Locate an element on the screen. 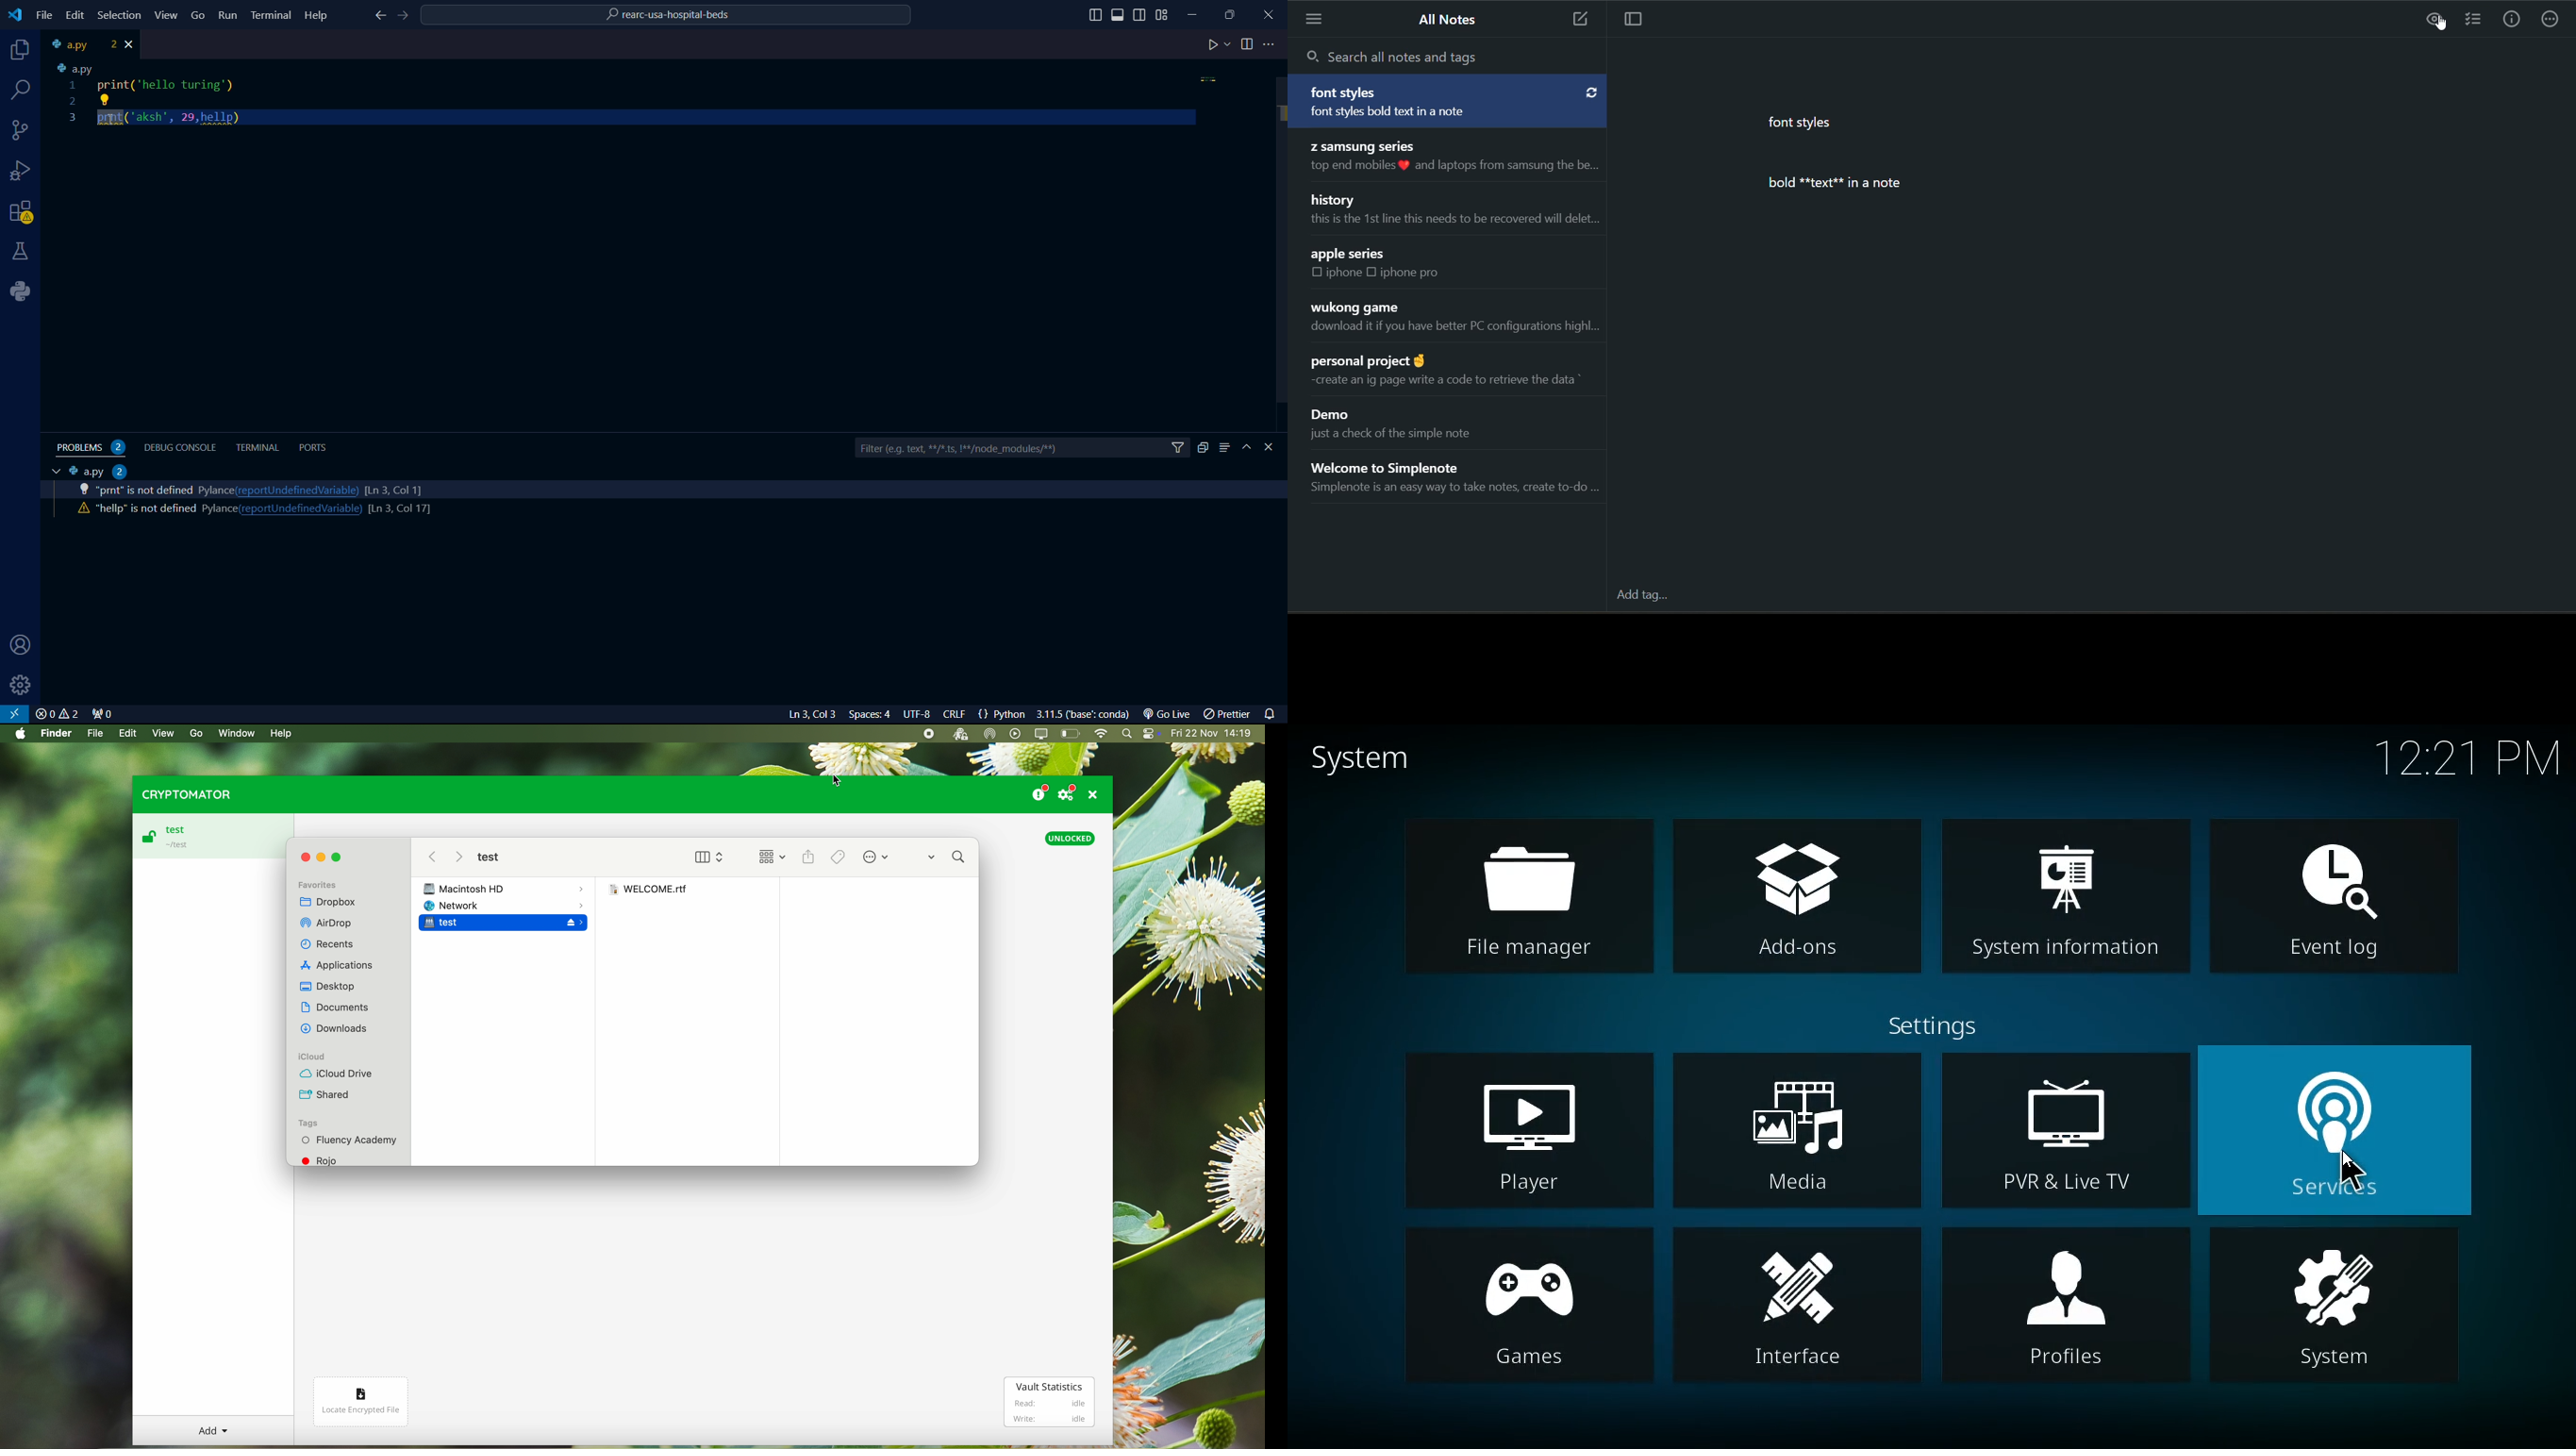 This screenshot has height=1456, width=2576. icon is located at coordinates (1591, 91).